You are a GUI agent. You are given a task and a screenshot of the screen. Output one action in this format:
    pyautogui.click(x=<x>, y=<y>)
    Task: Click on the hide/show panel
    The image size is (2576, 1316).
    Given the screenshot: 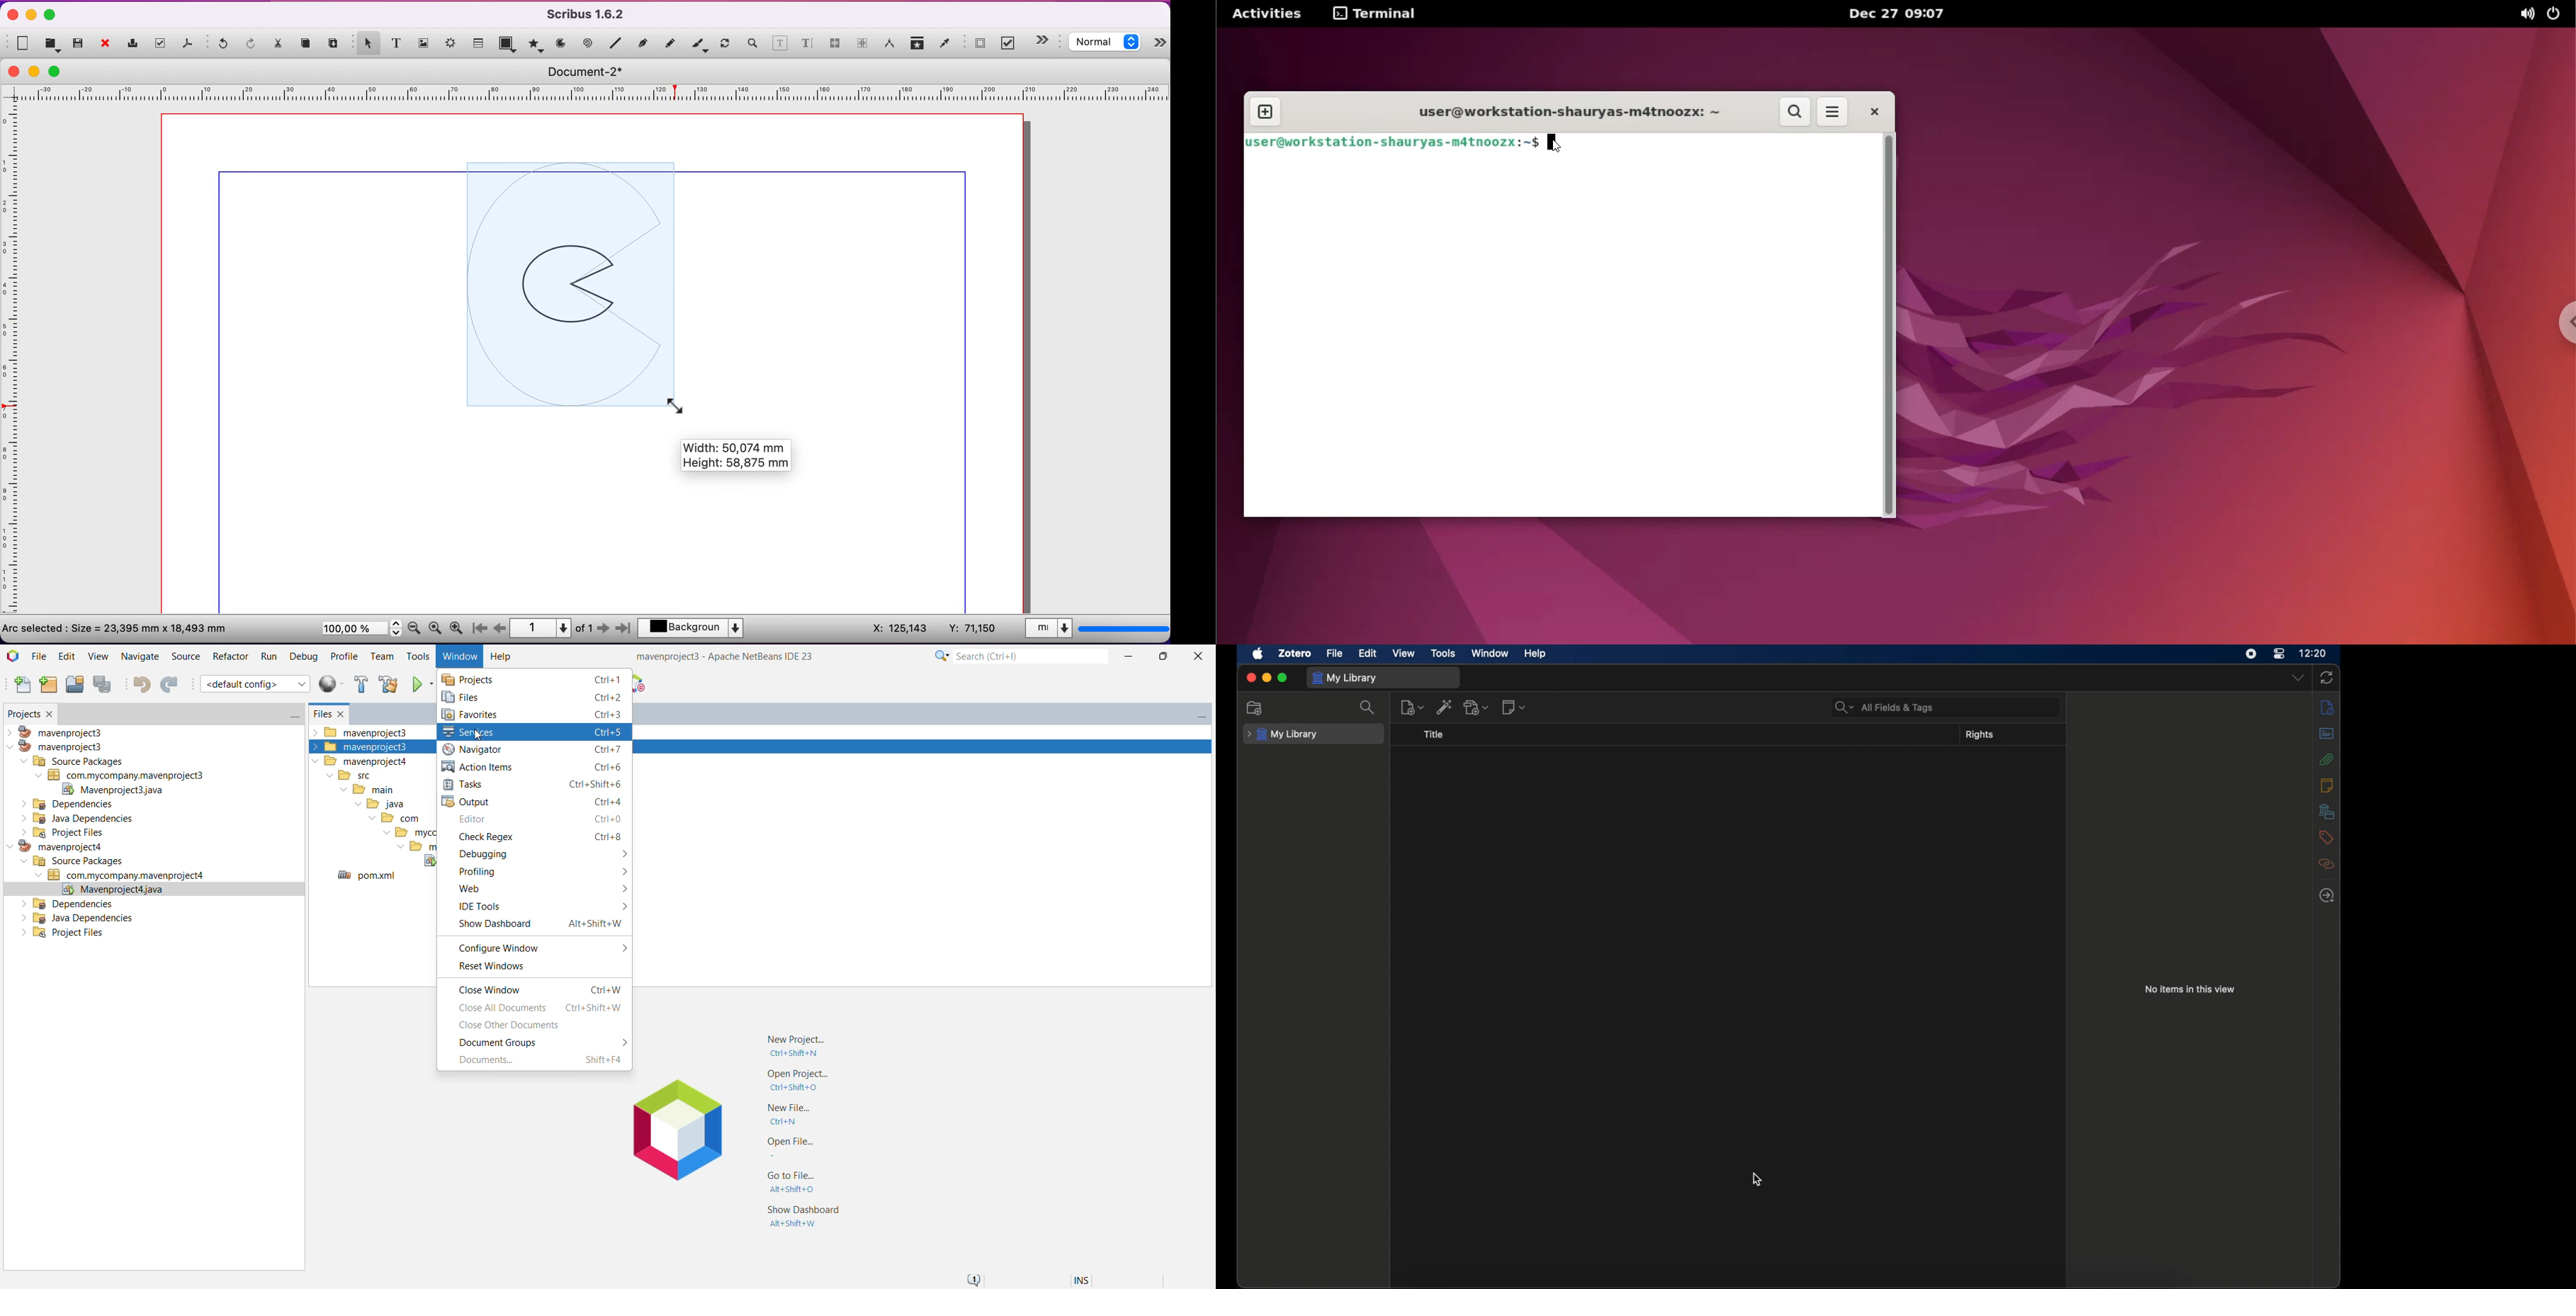 What is the action you would take?
    pyautogui.click(x=1160, y=44)
    